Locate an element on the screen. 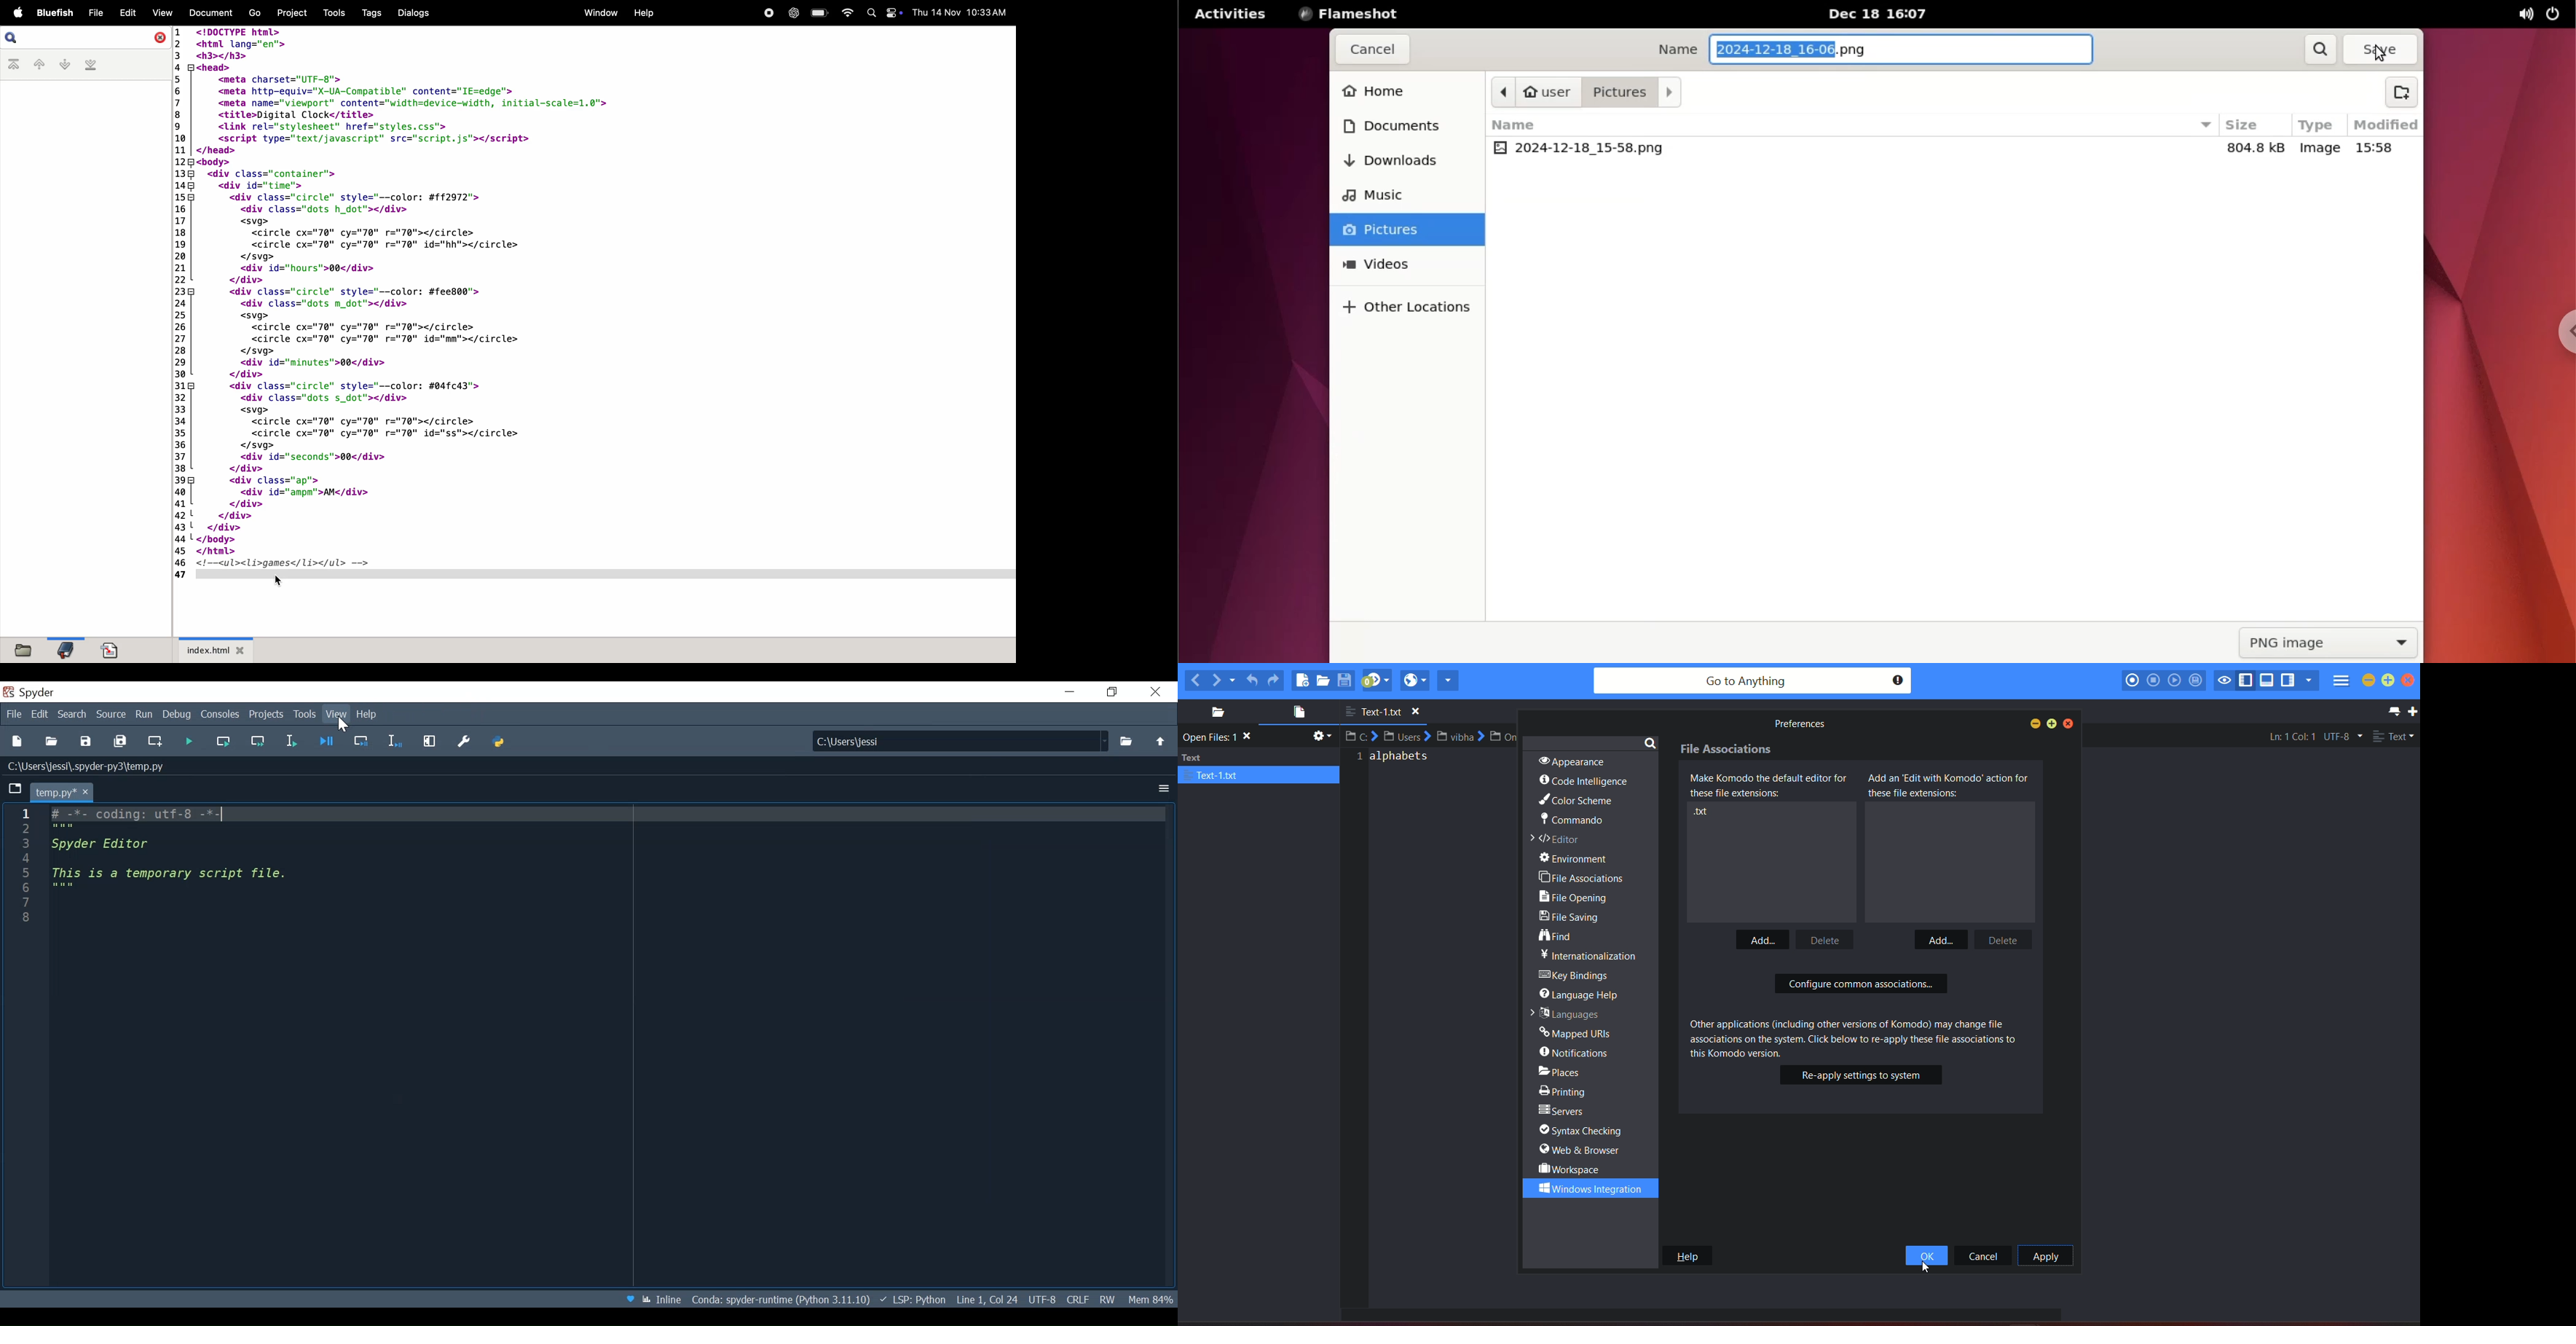  File is located at coordinates (96, 13).